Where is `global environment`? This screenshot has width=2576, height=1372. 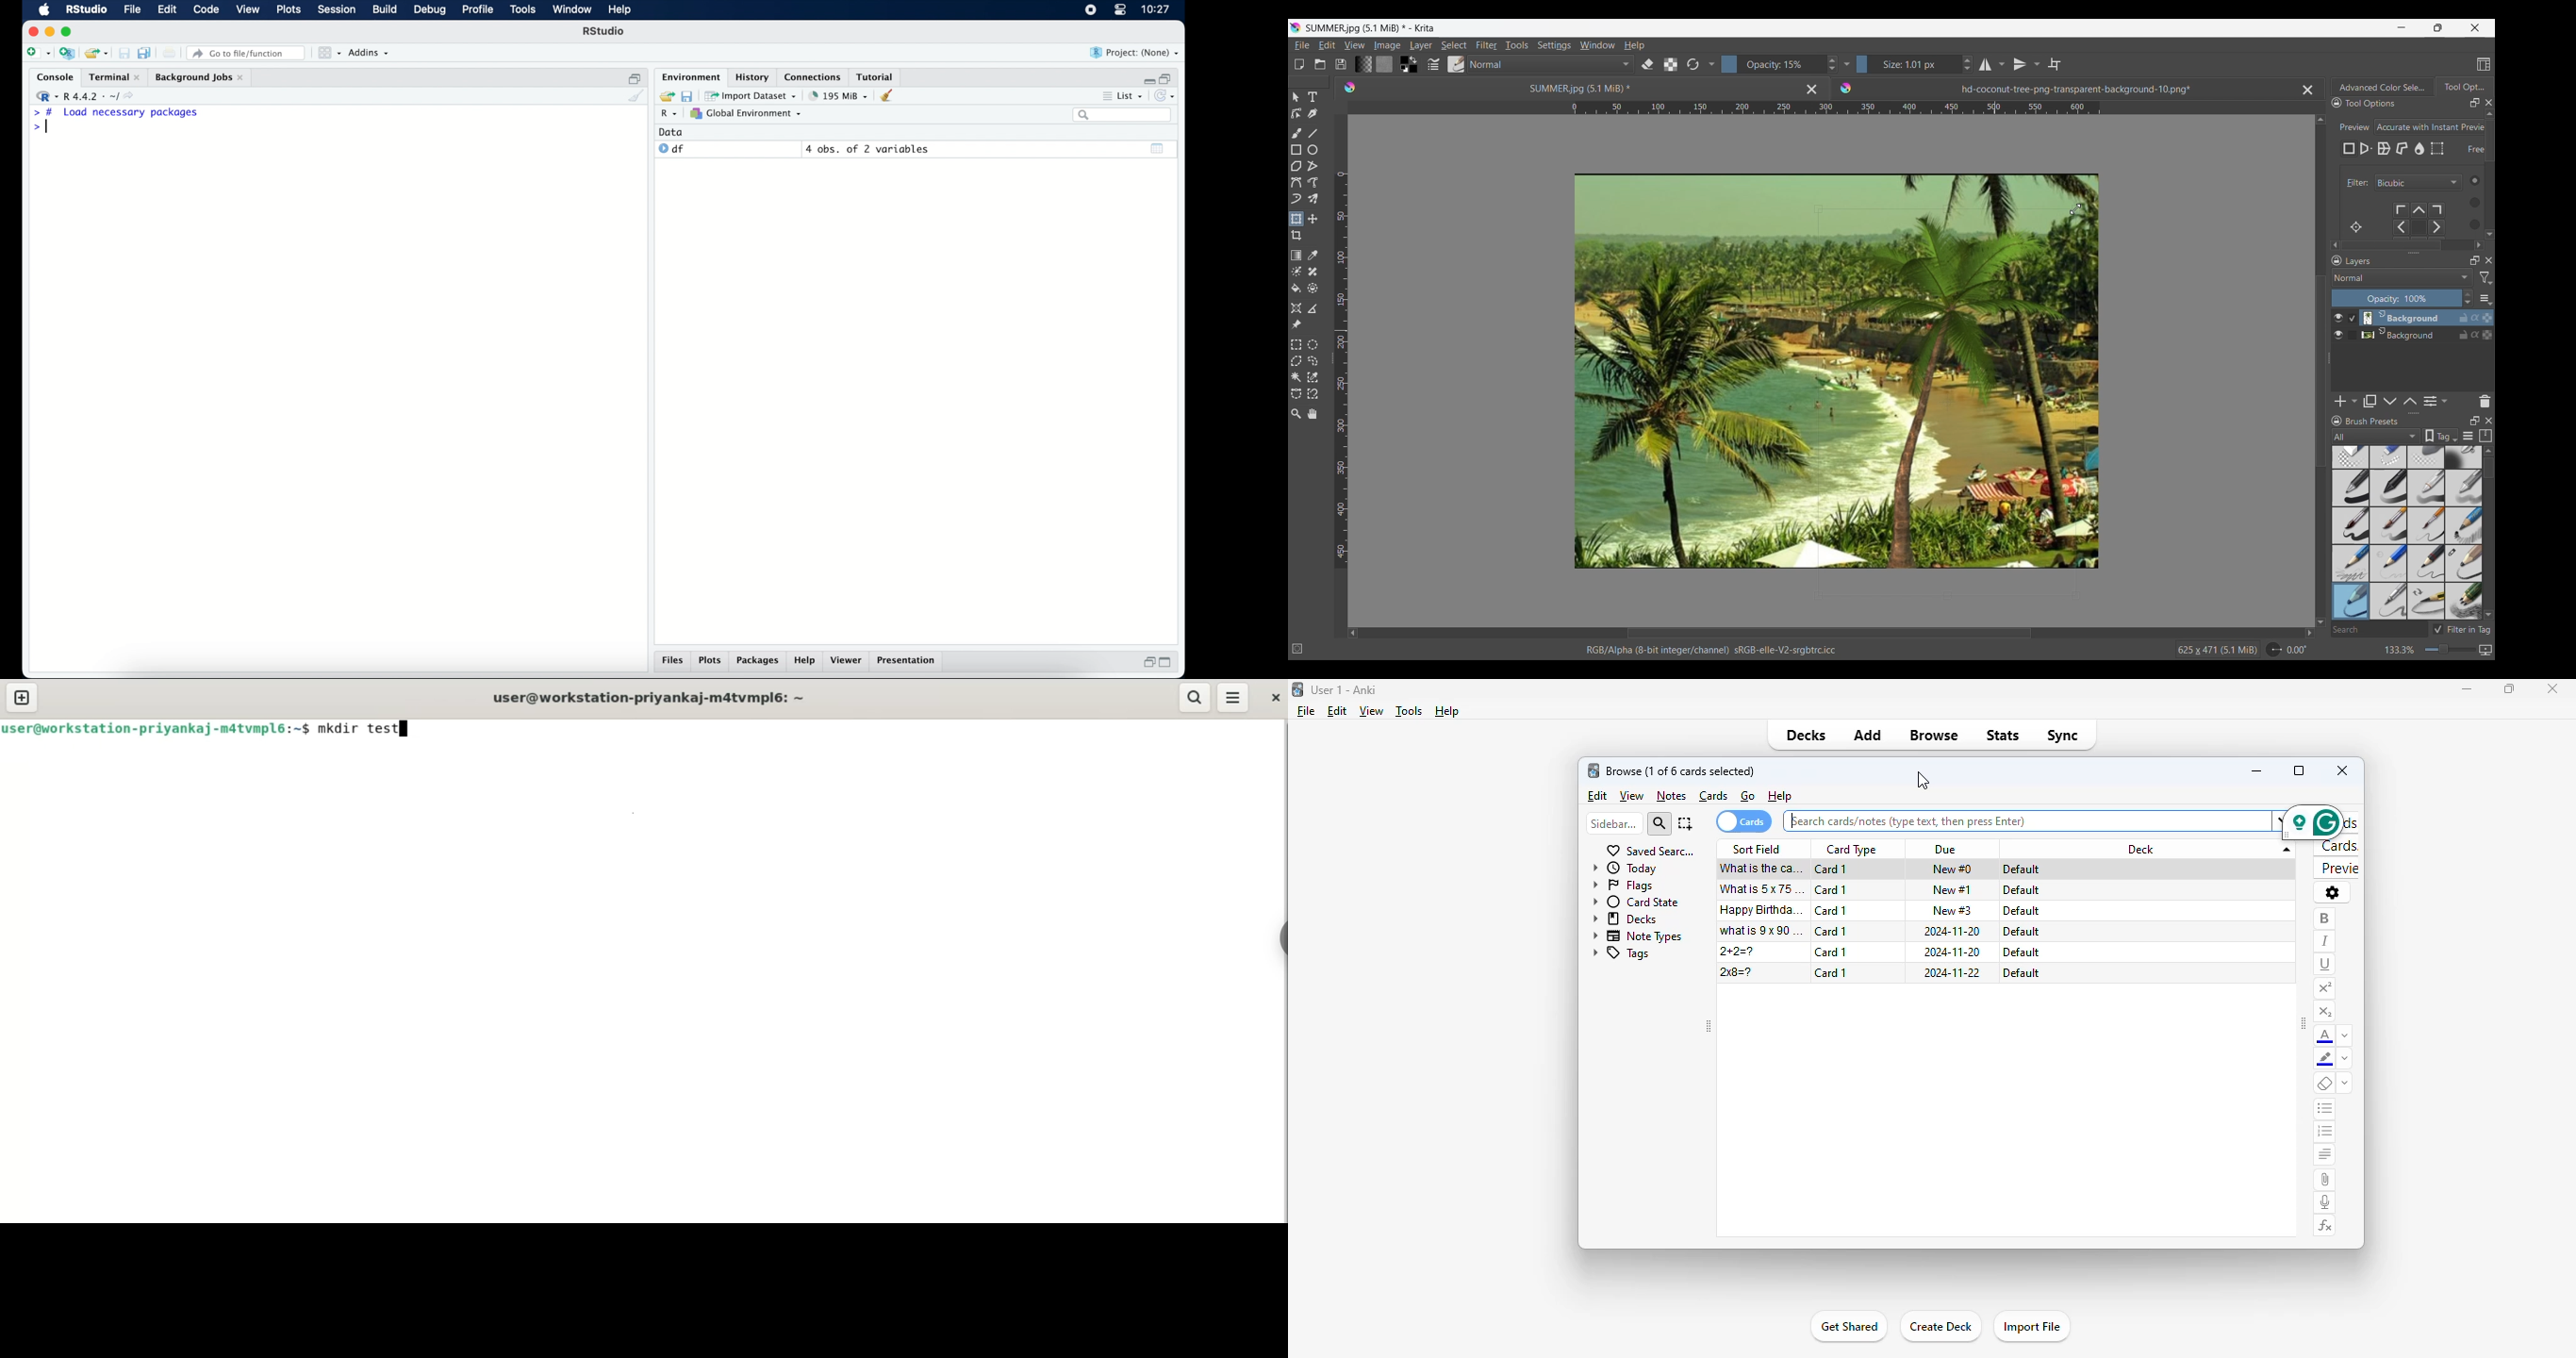 global environment is located at coordinates (746, 114).